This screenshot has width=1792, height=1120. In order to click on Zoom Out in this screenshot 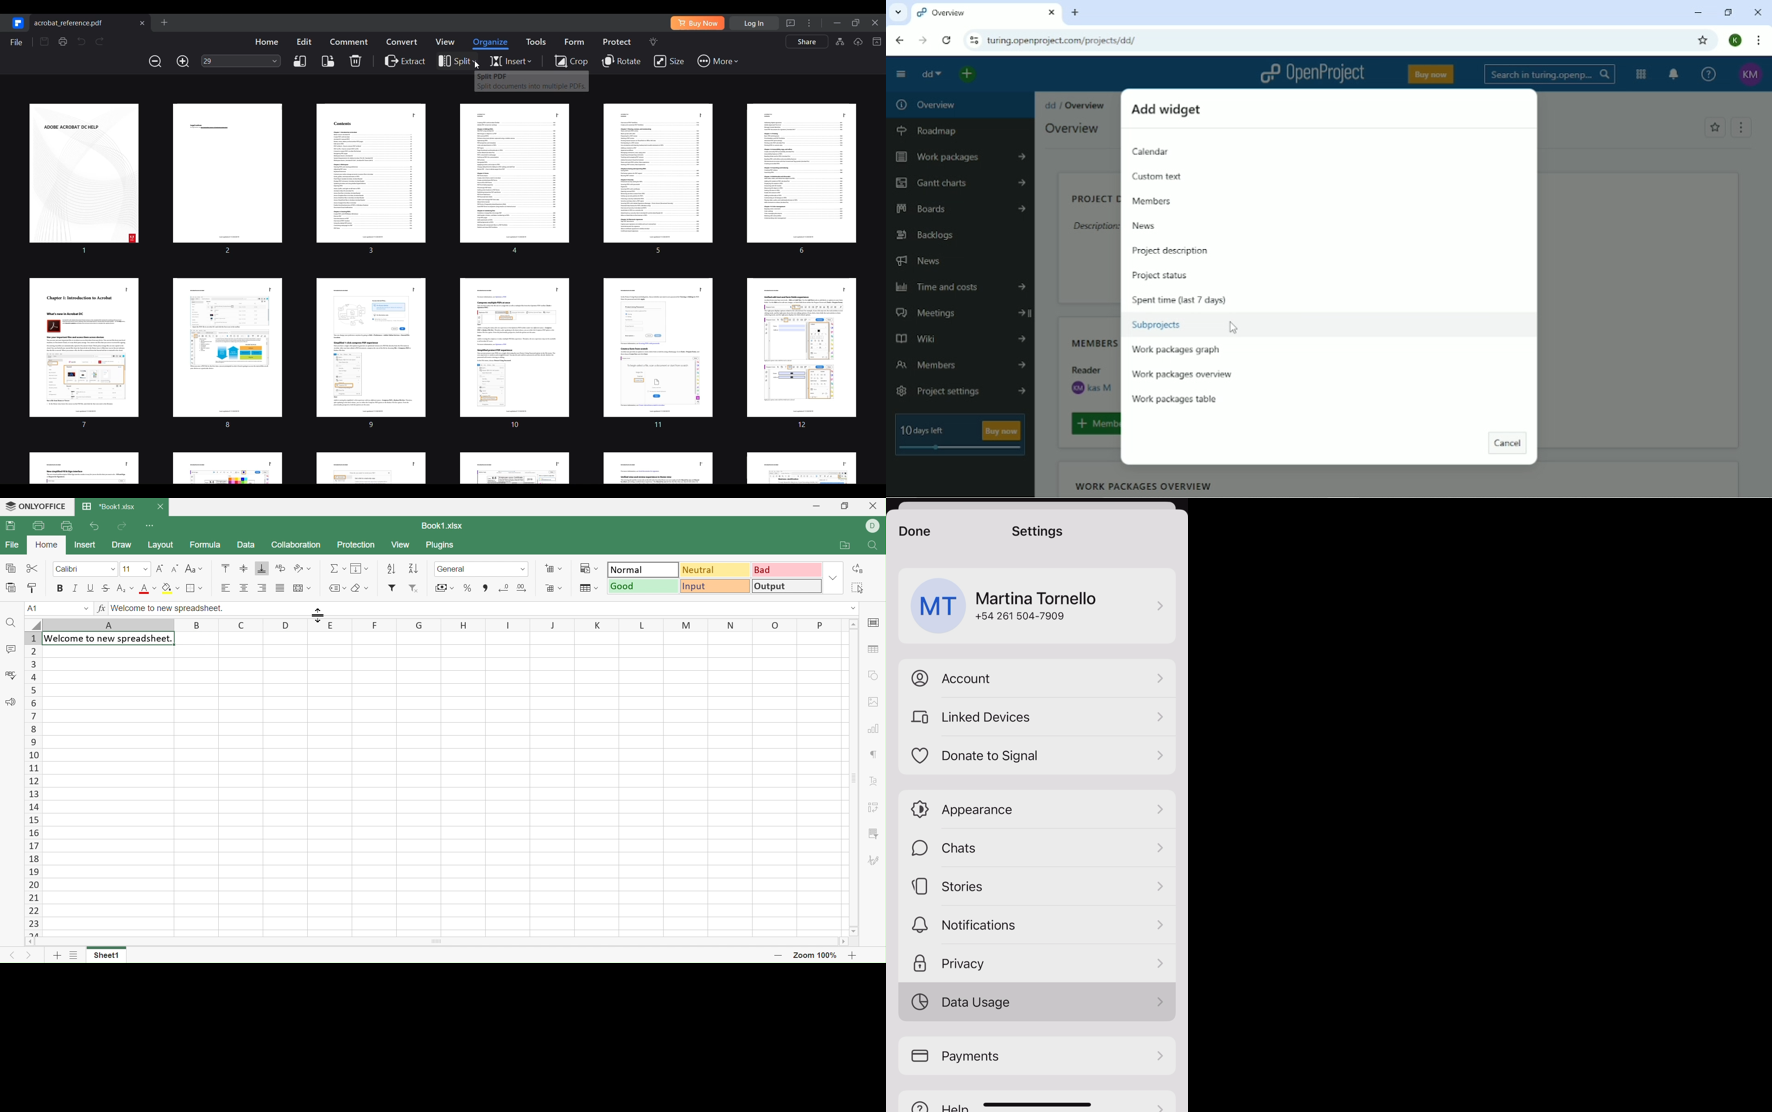, I will do `click(778, 958)`.